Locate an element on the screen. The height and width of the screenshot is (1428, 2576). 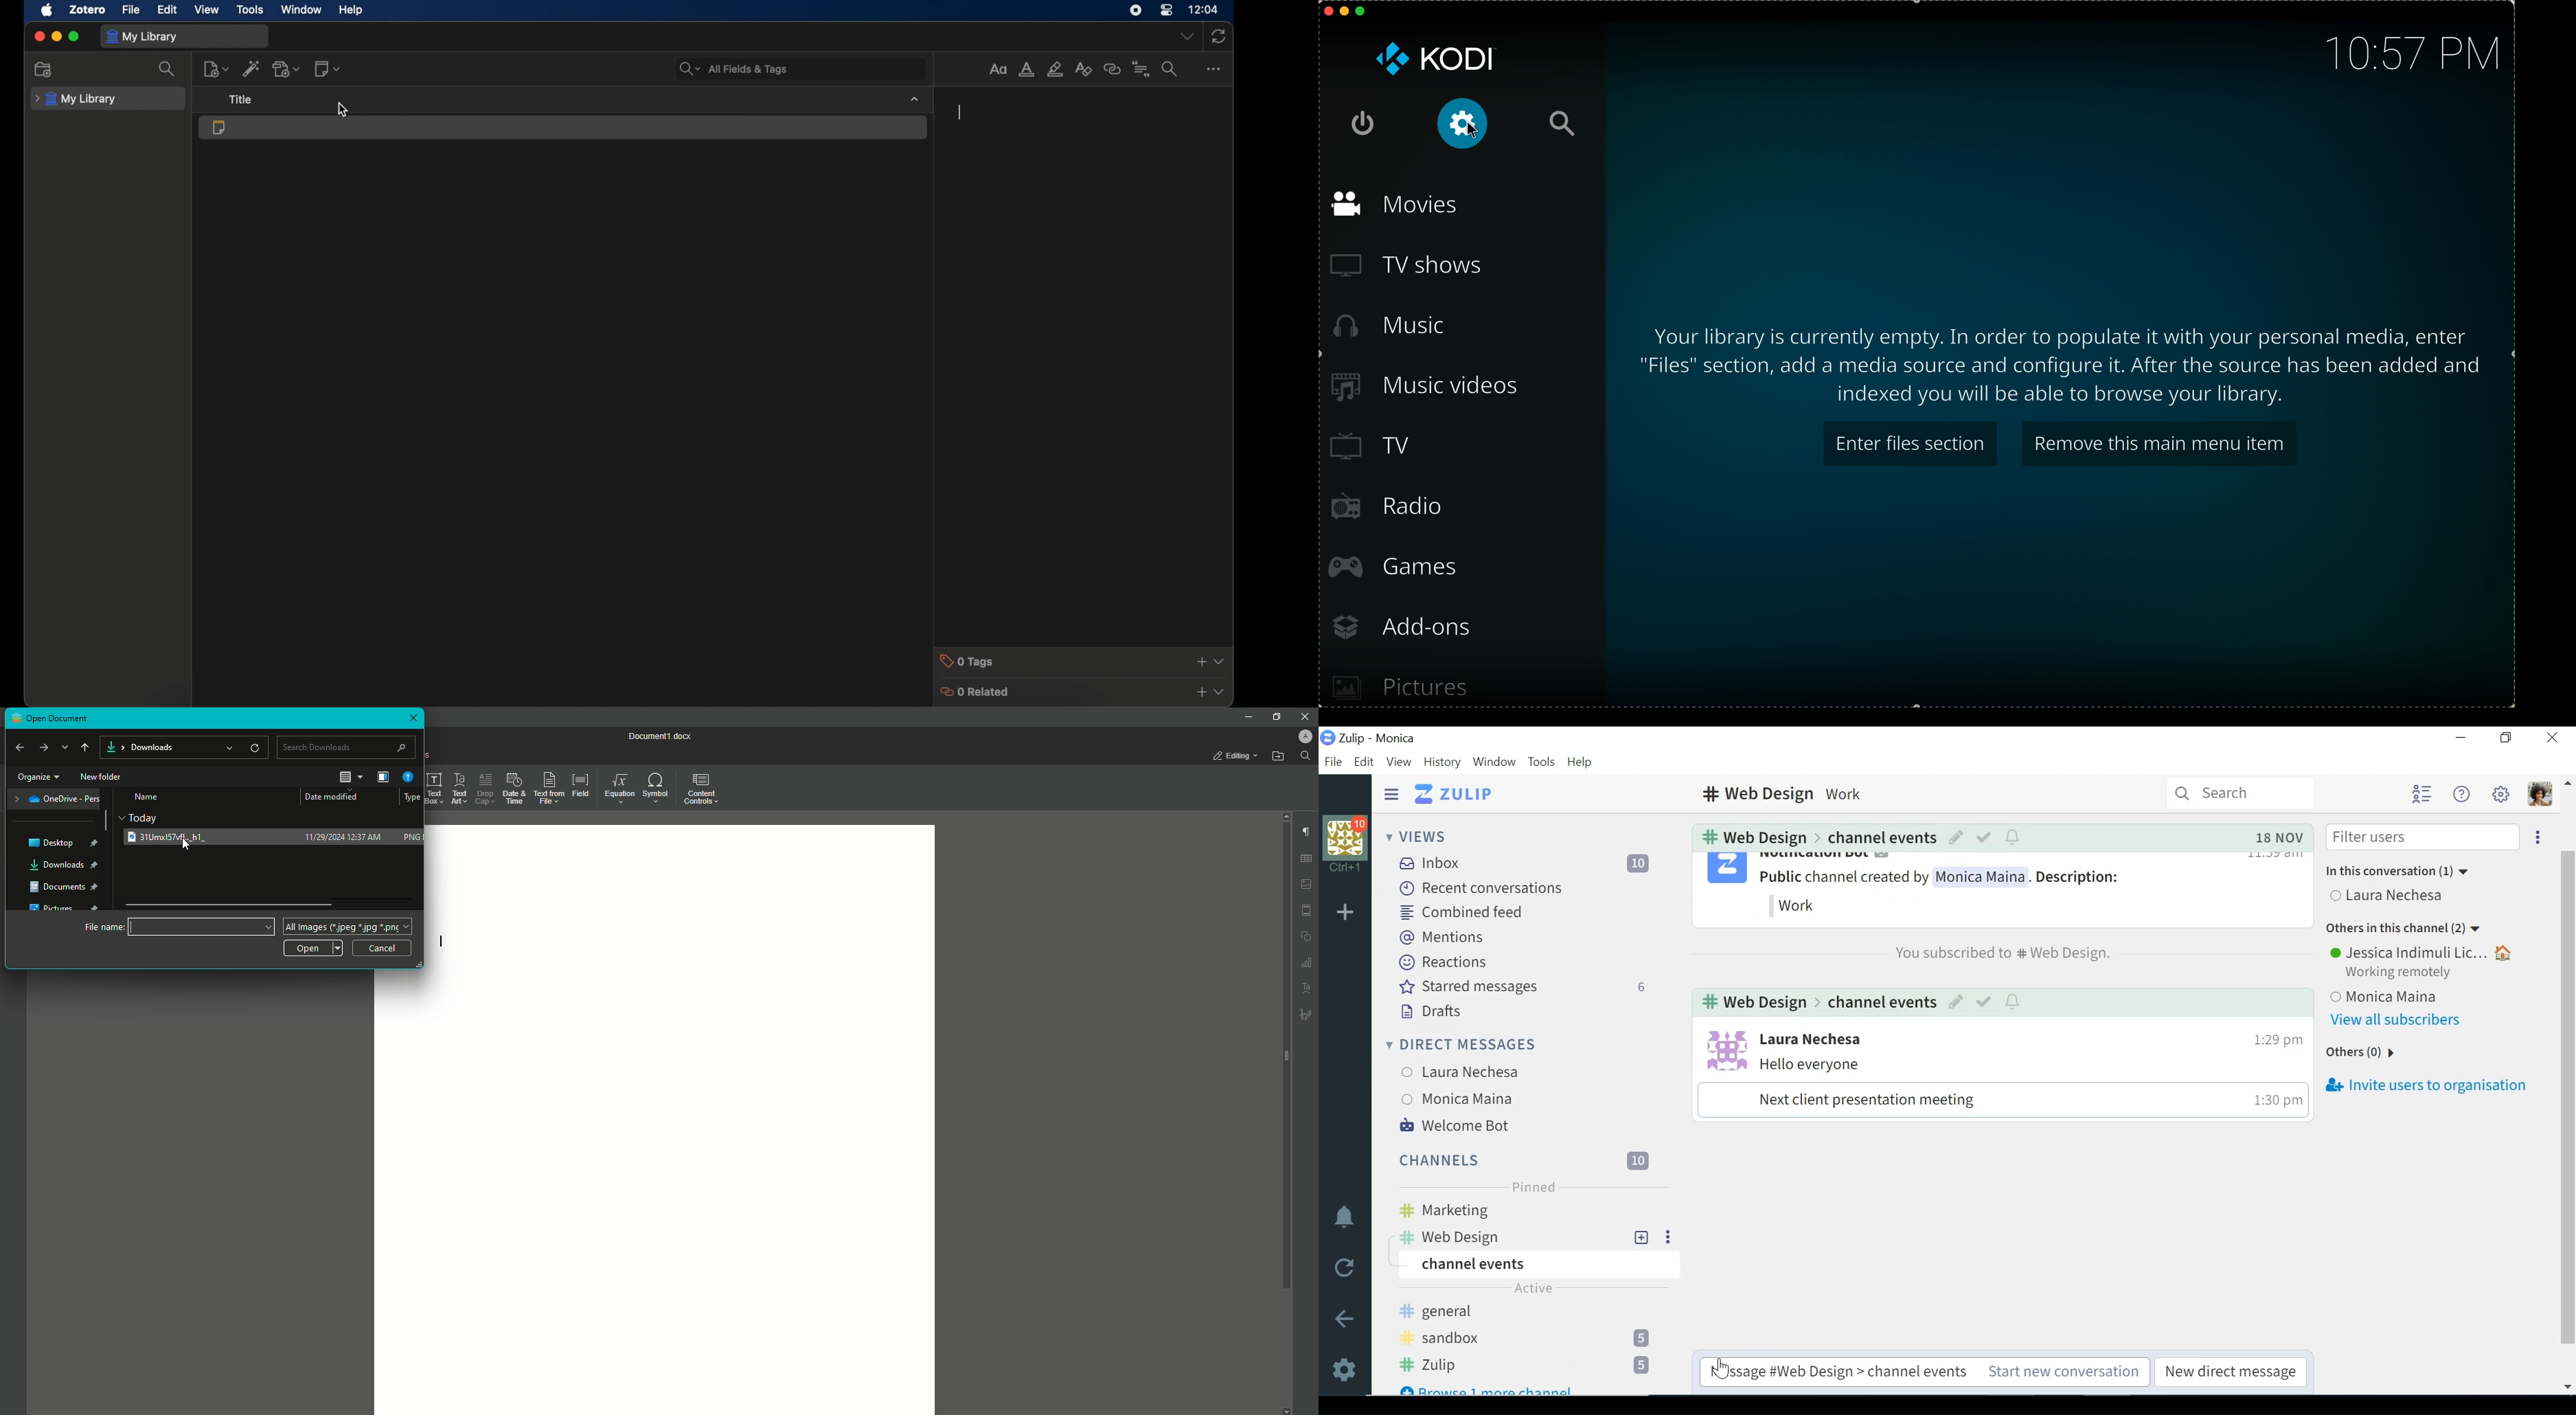
File Path is located at coordinates (183, 747).